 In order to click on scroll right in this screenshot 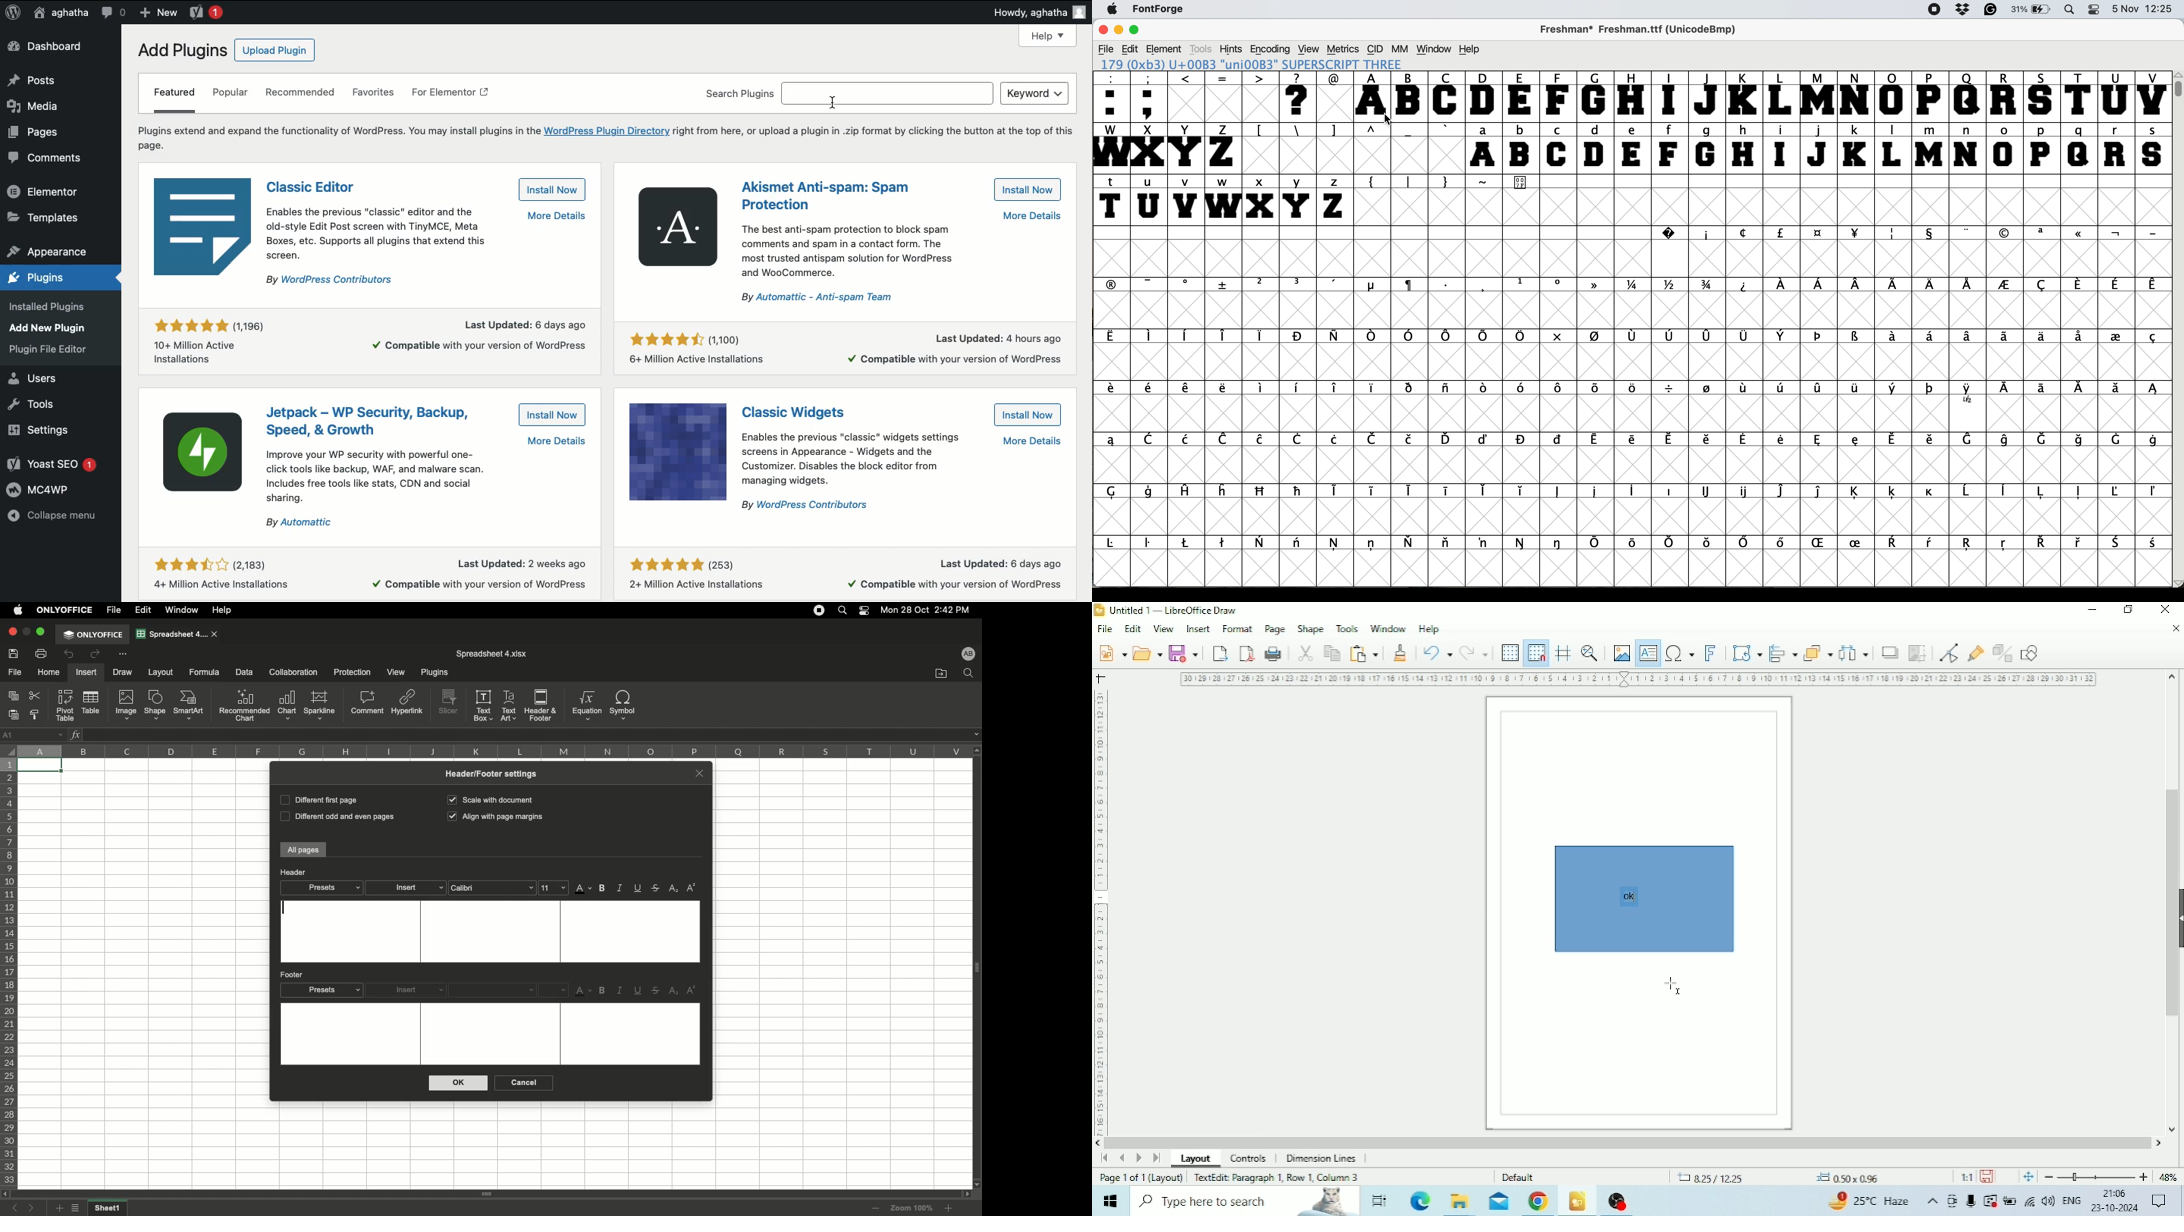, I will do `click(965, 1194)`.